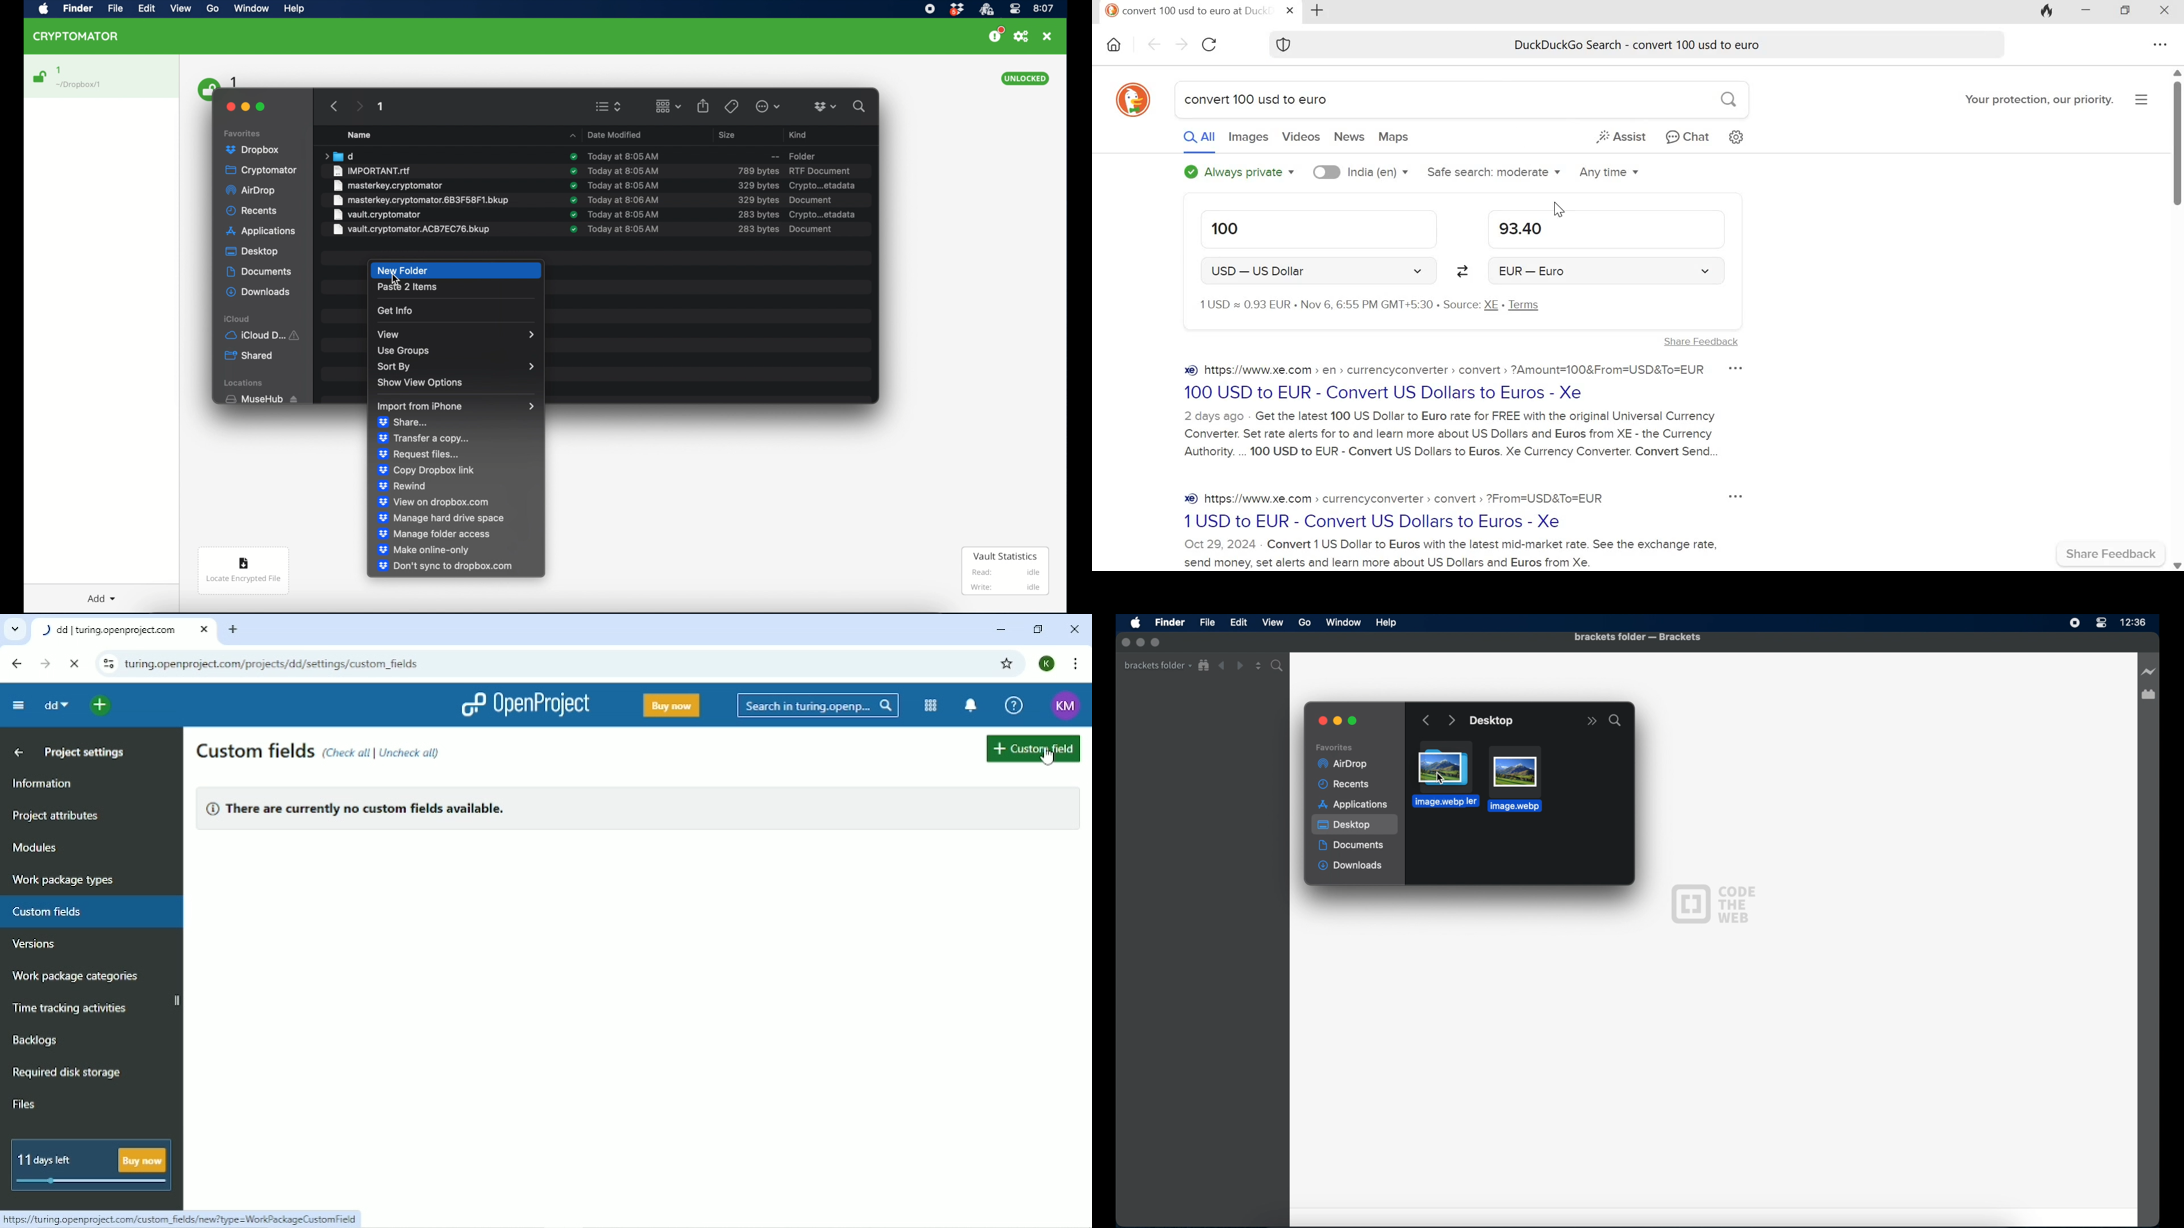 The height and width of the screenshot is (1232, 2184). I want to click on Finder, so click(1170, 622).